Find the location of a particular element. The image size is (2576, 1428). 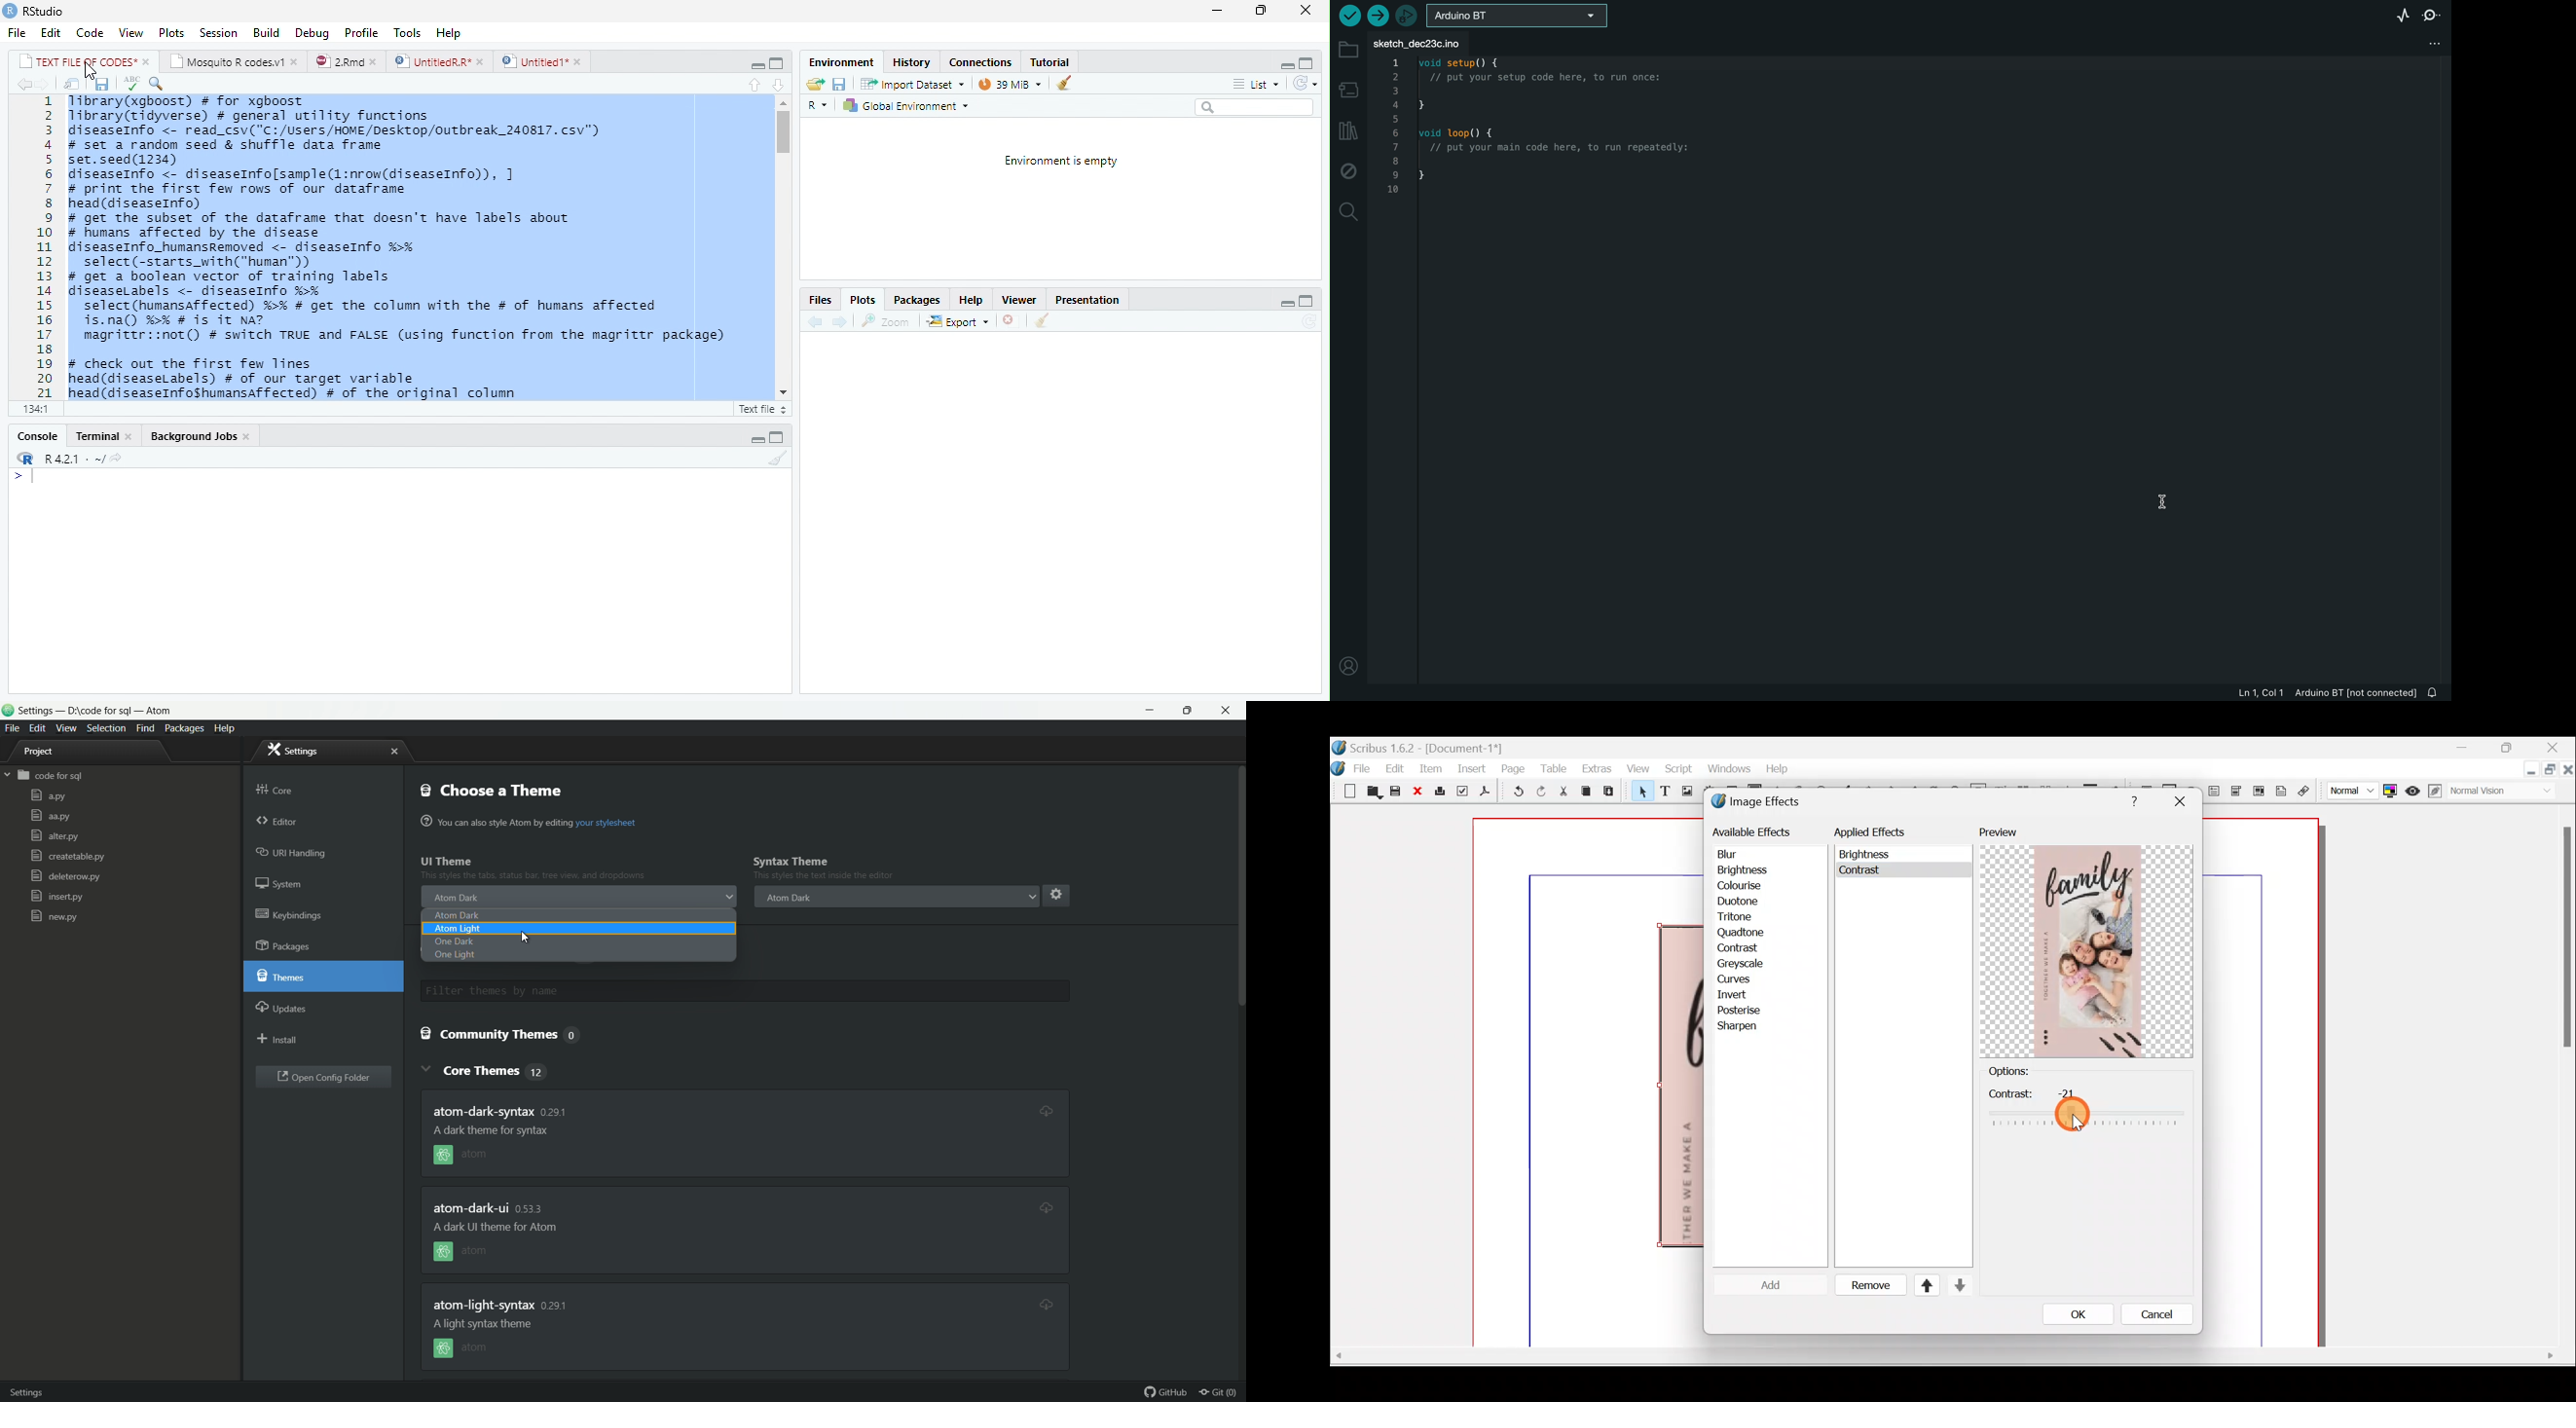

TEXT FILE OF CODES"  is located at coordinates (84, 61).